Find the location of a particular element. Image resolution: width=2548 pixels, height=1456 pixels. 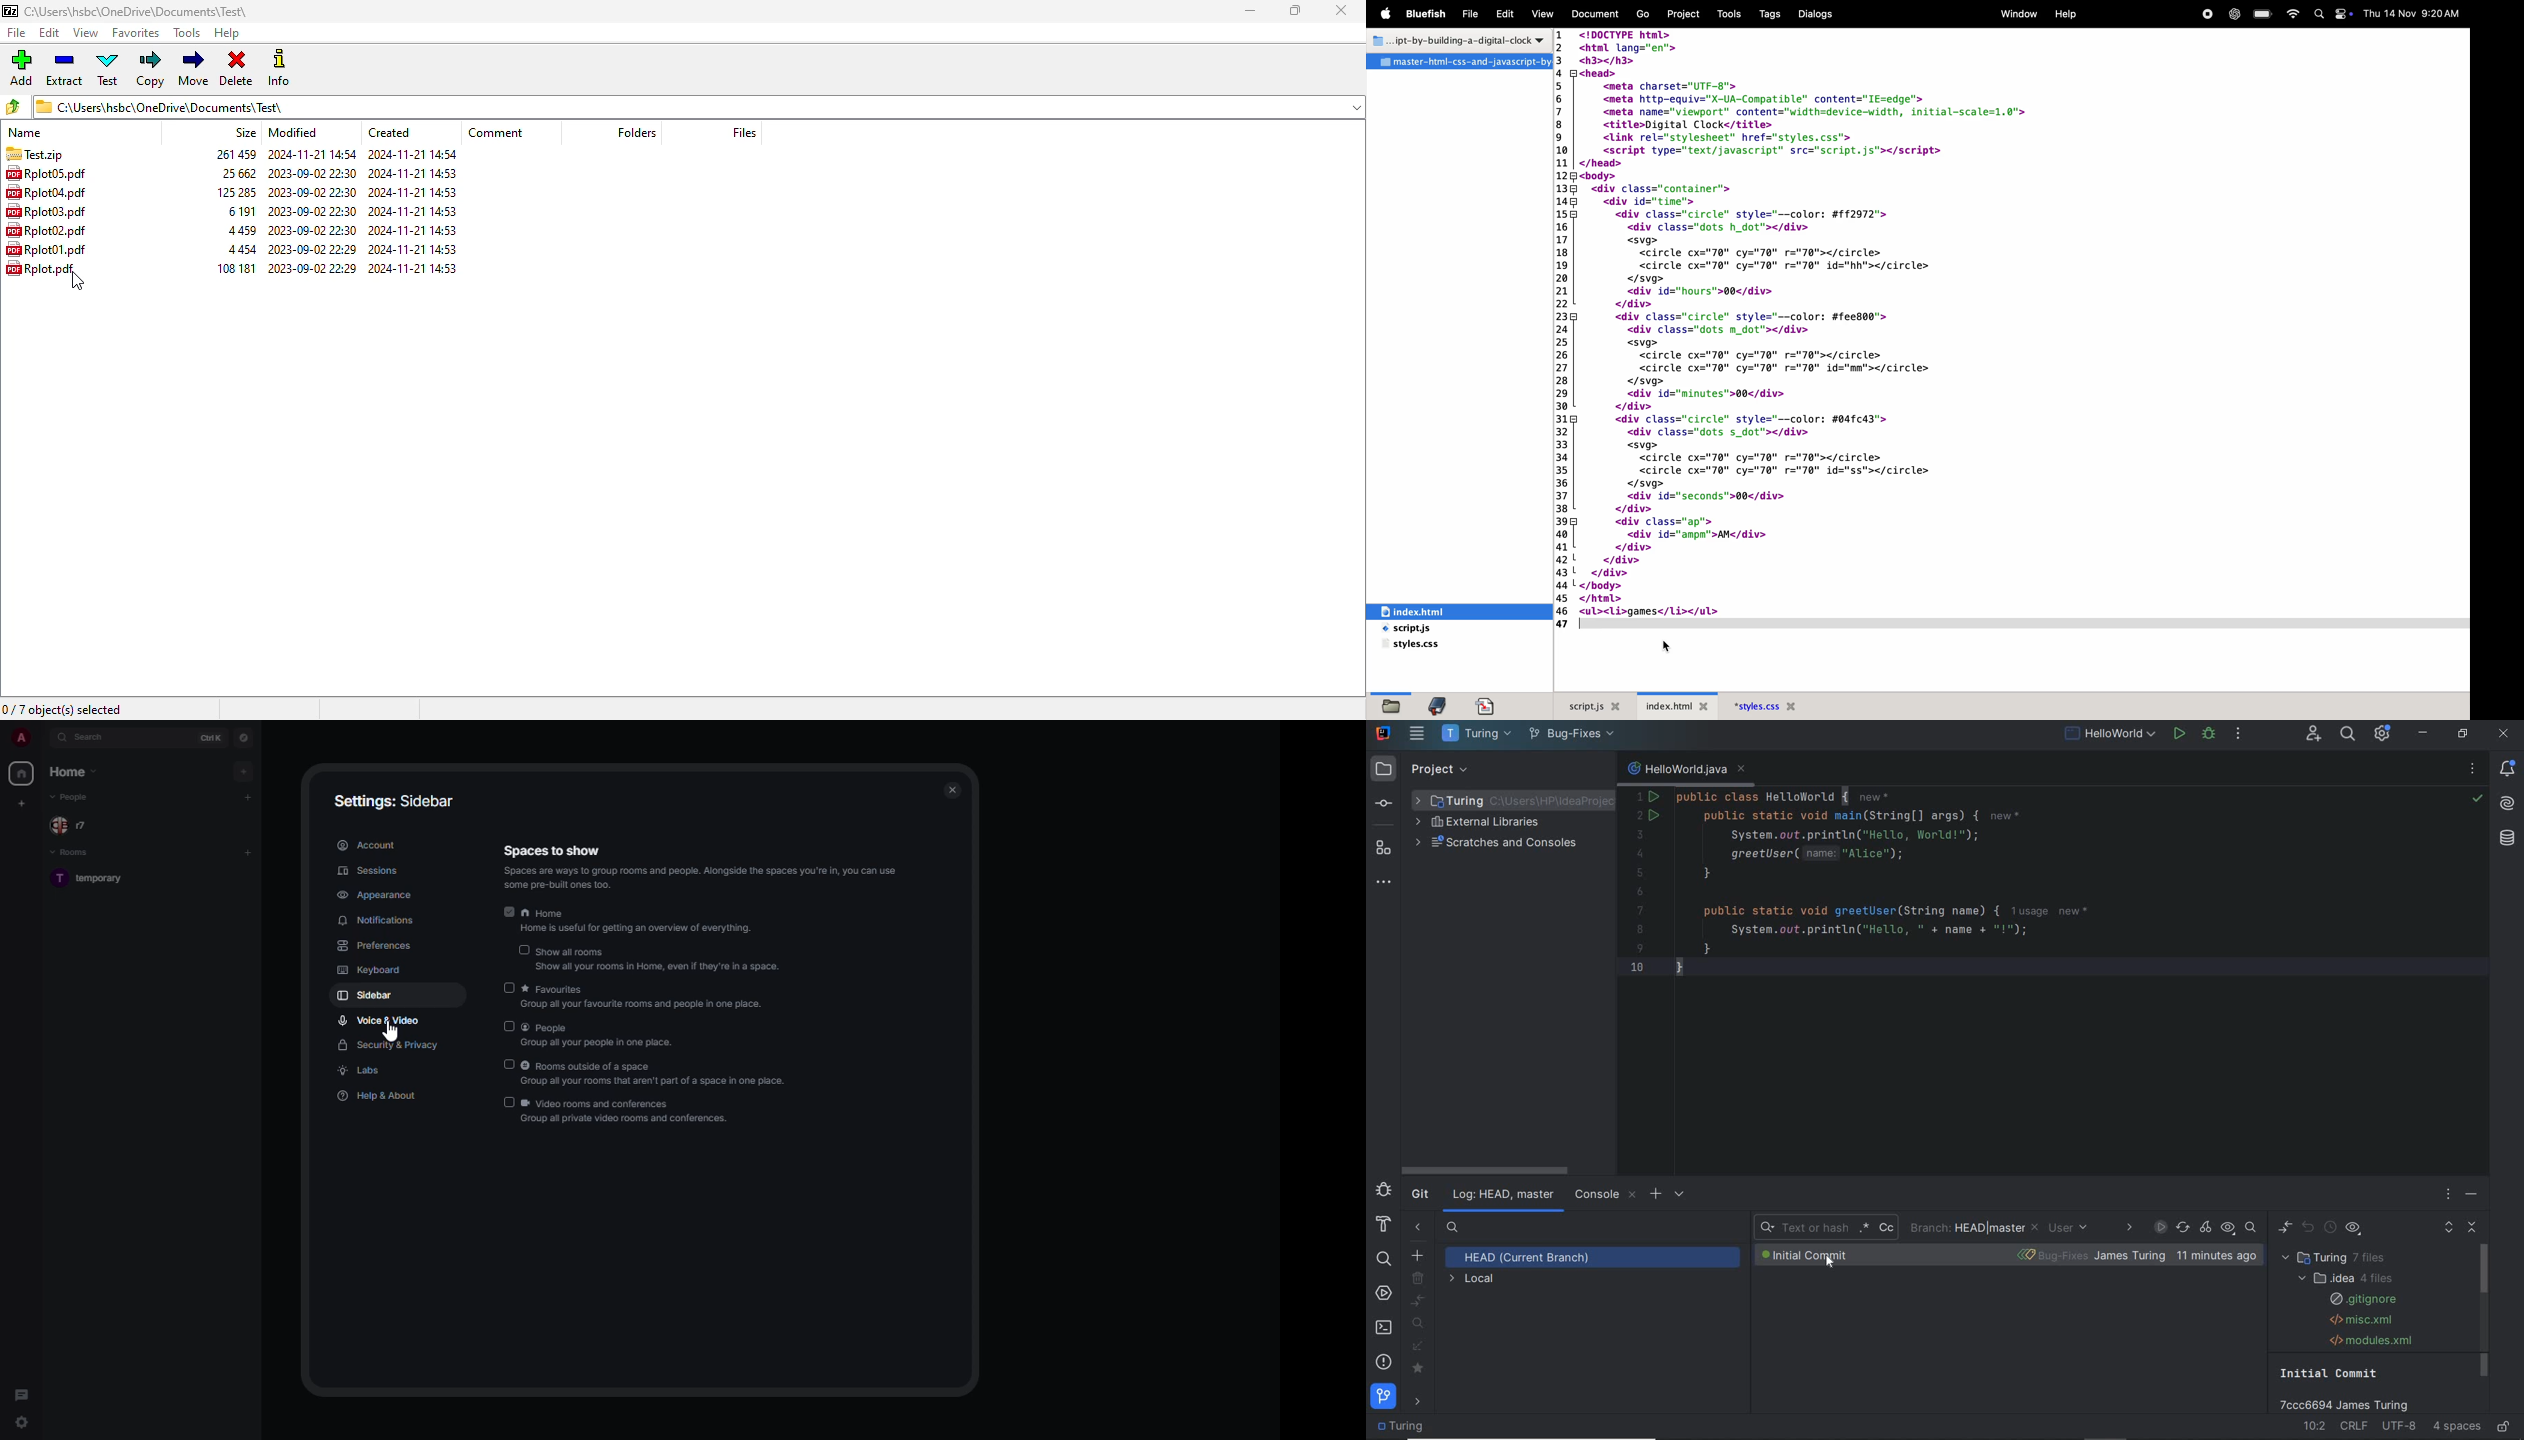

108181 is located at coordinates (226, 268).